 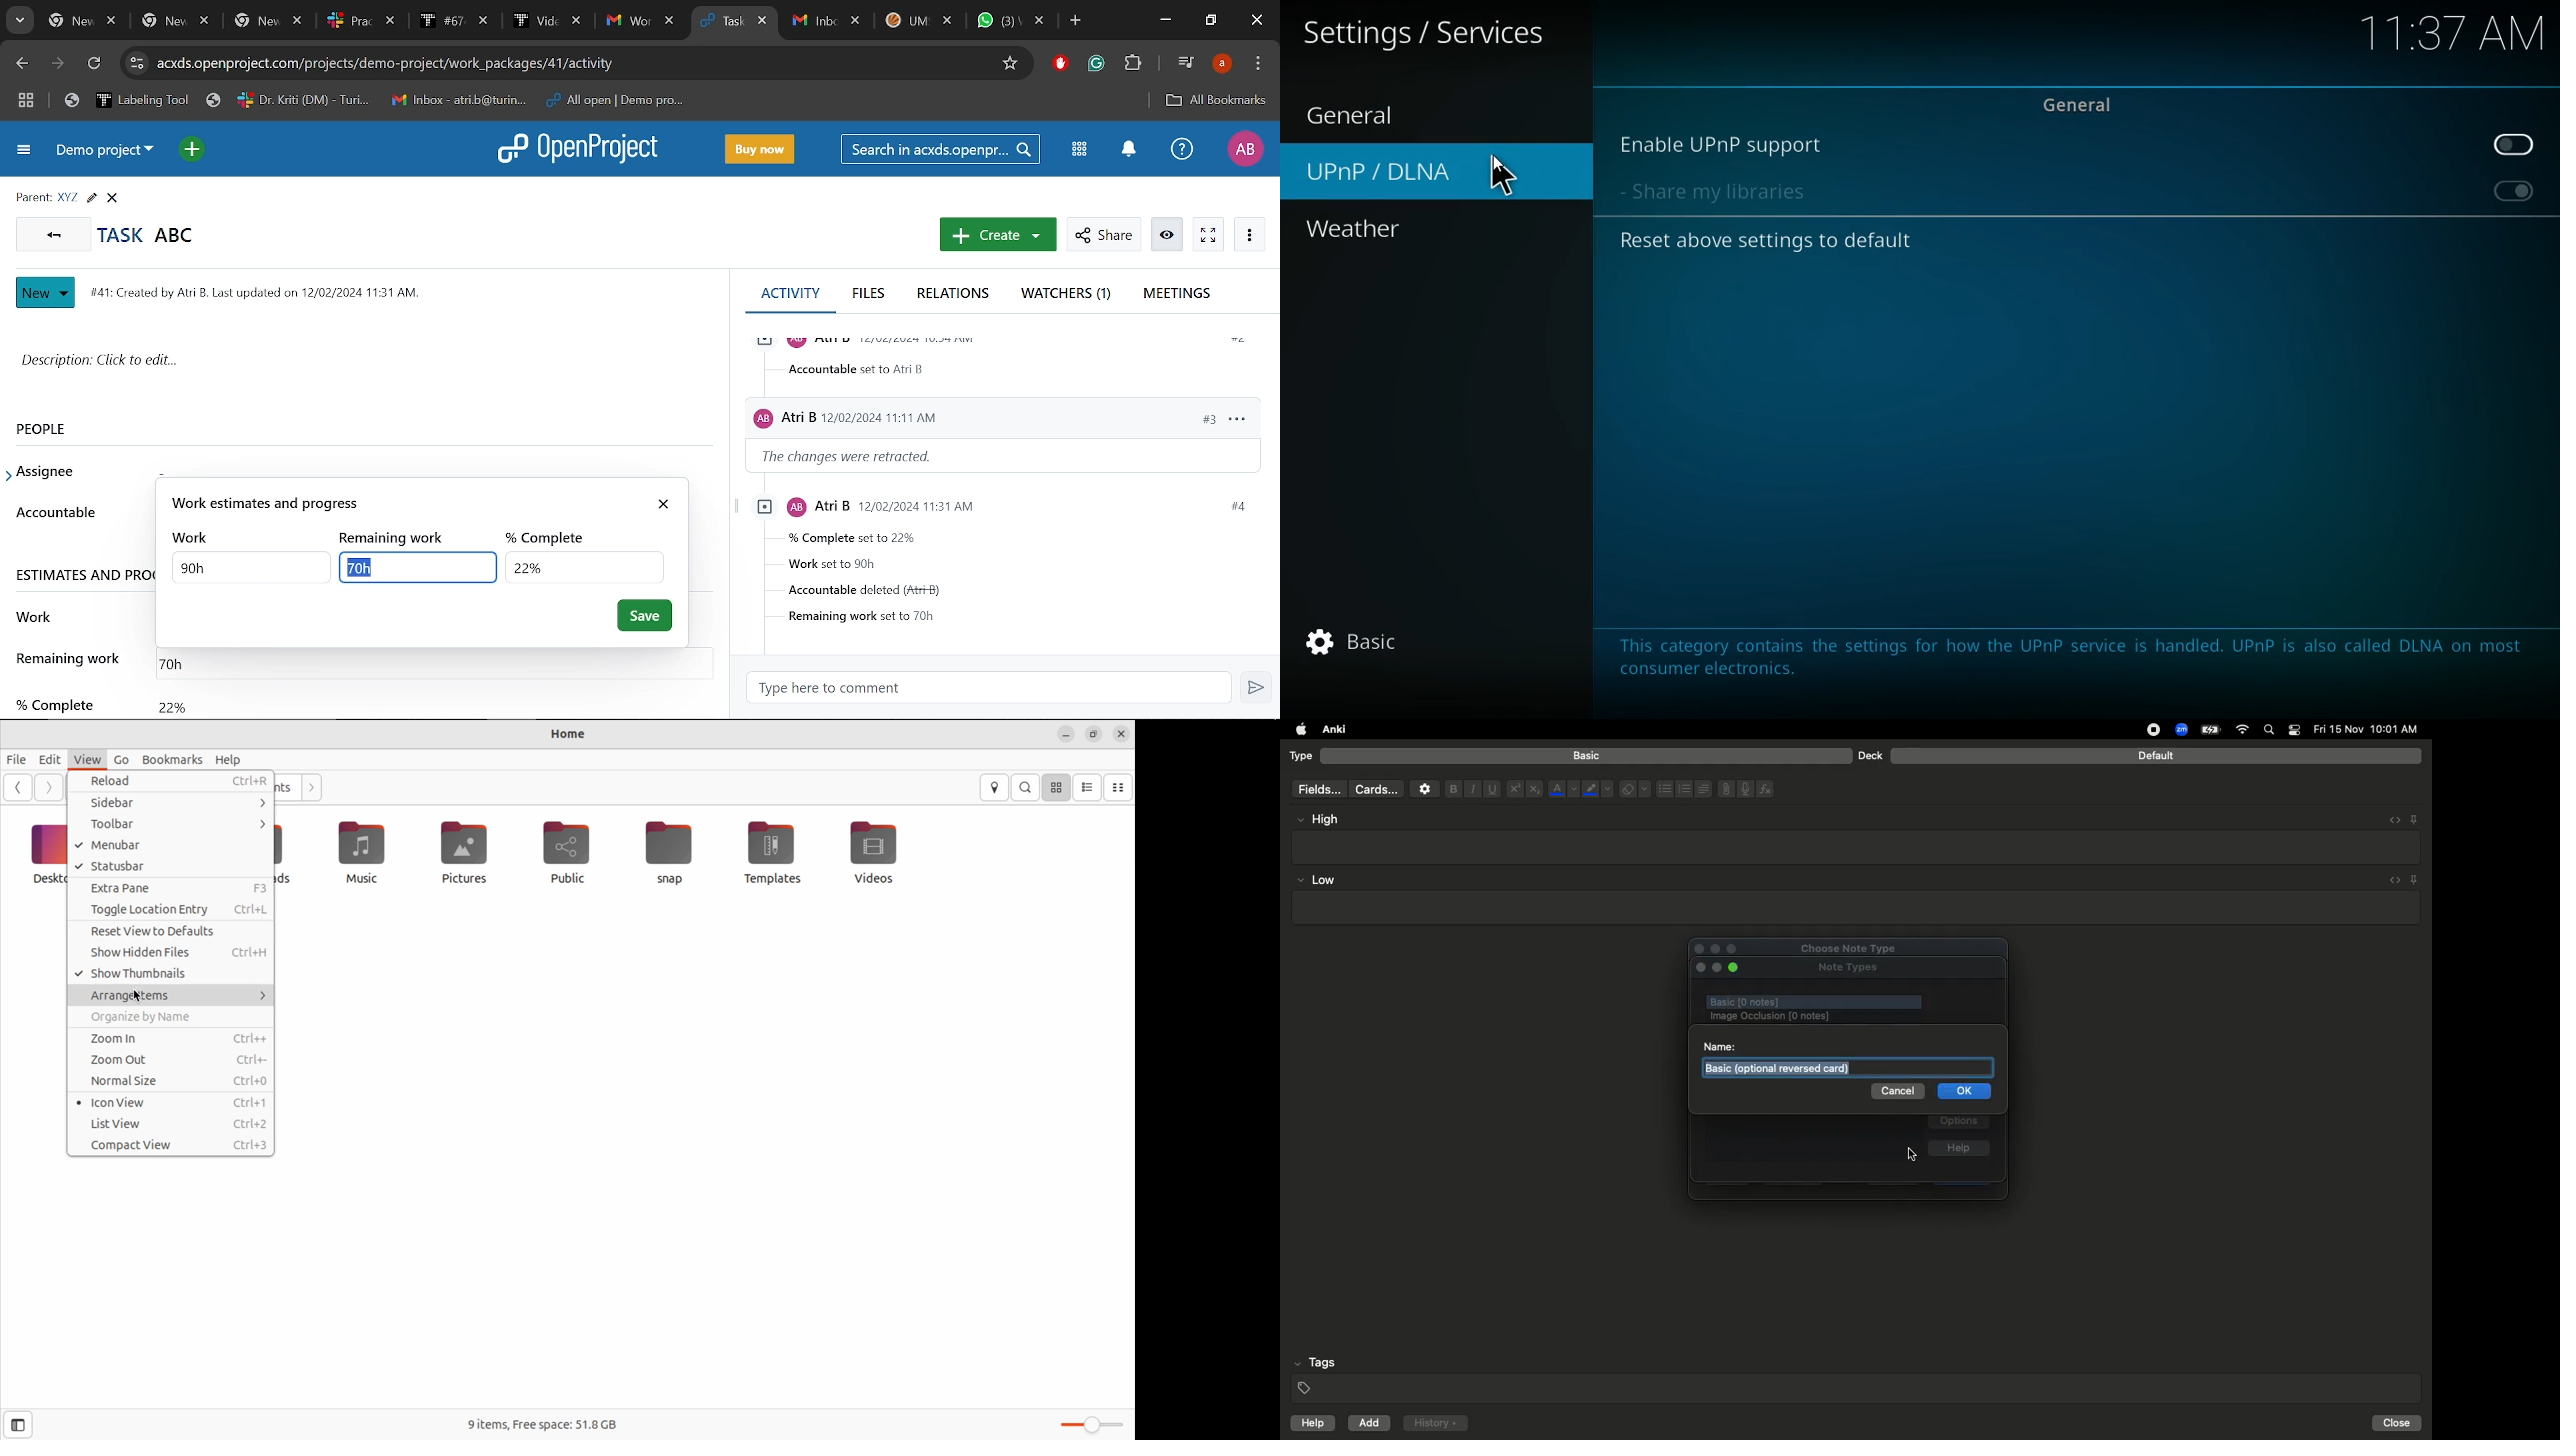 I want to click on Current tab, so click(x=718, y=22).